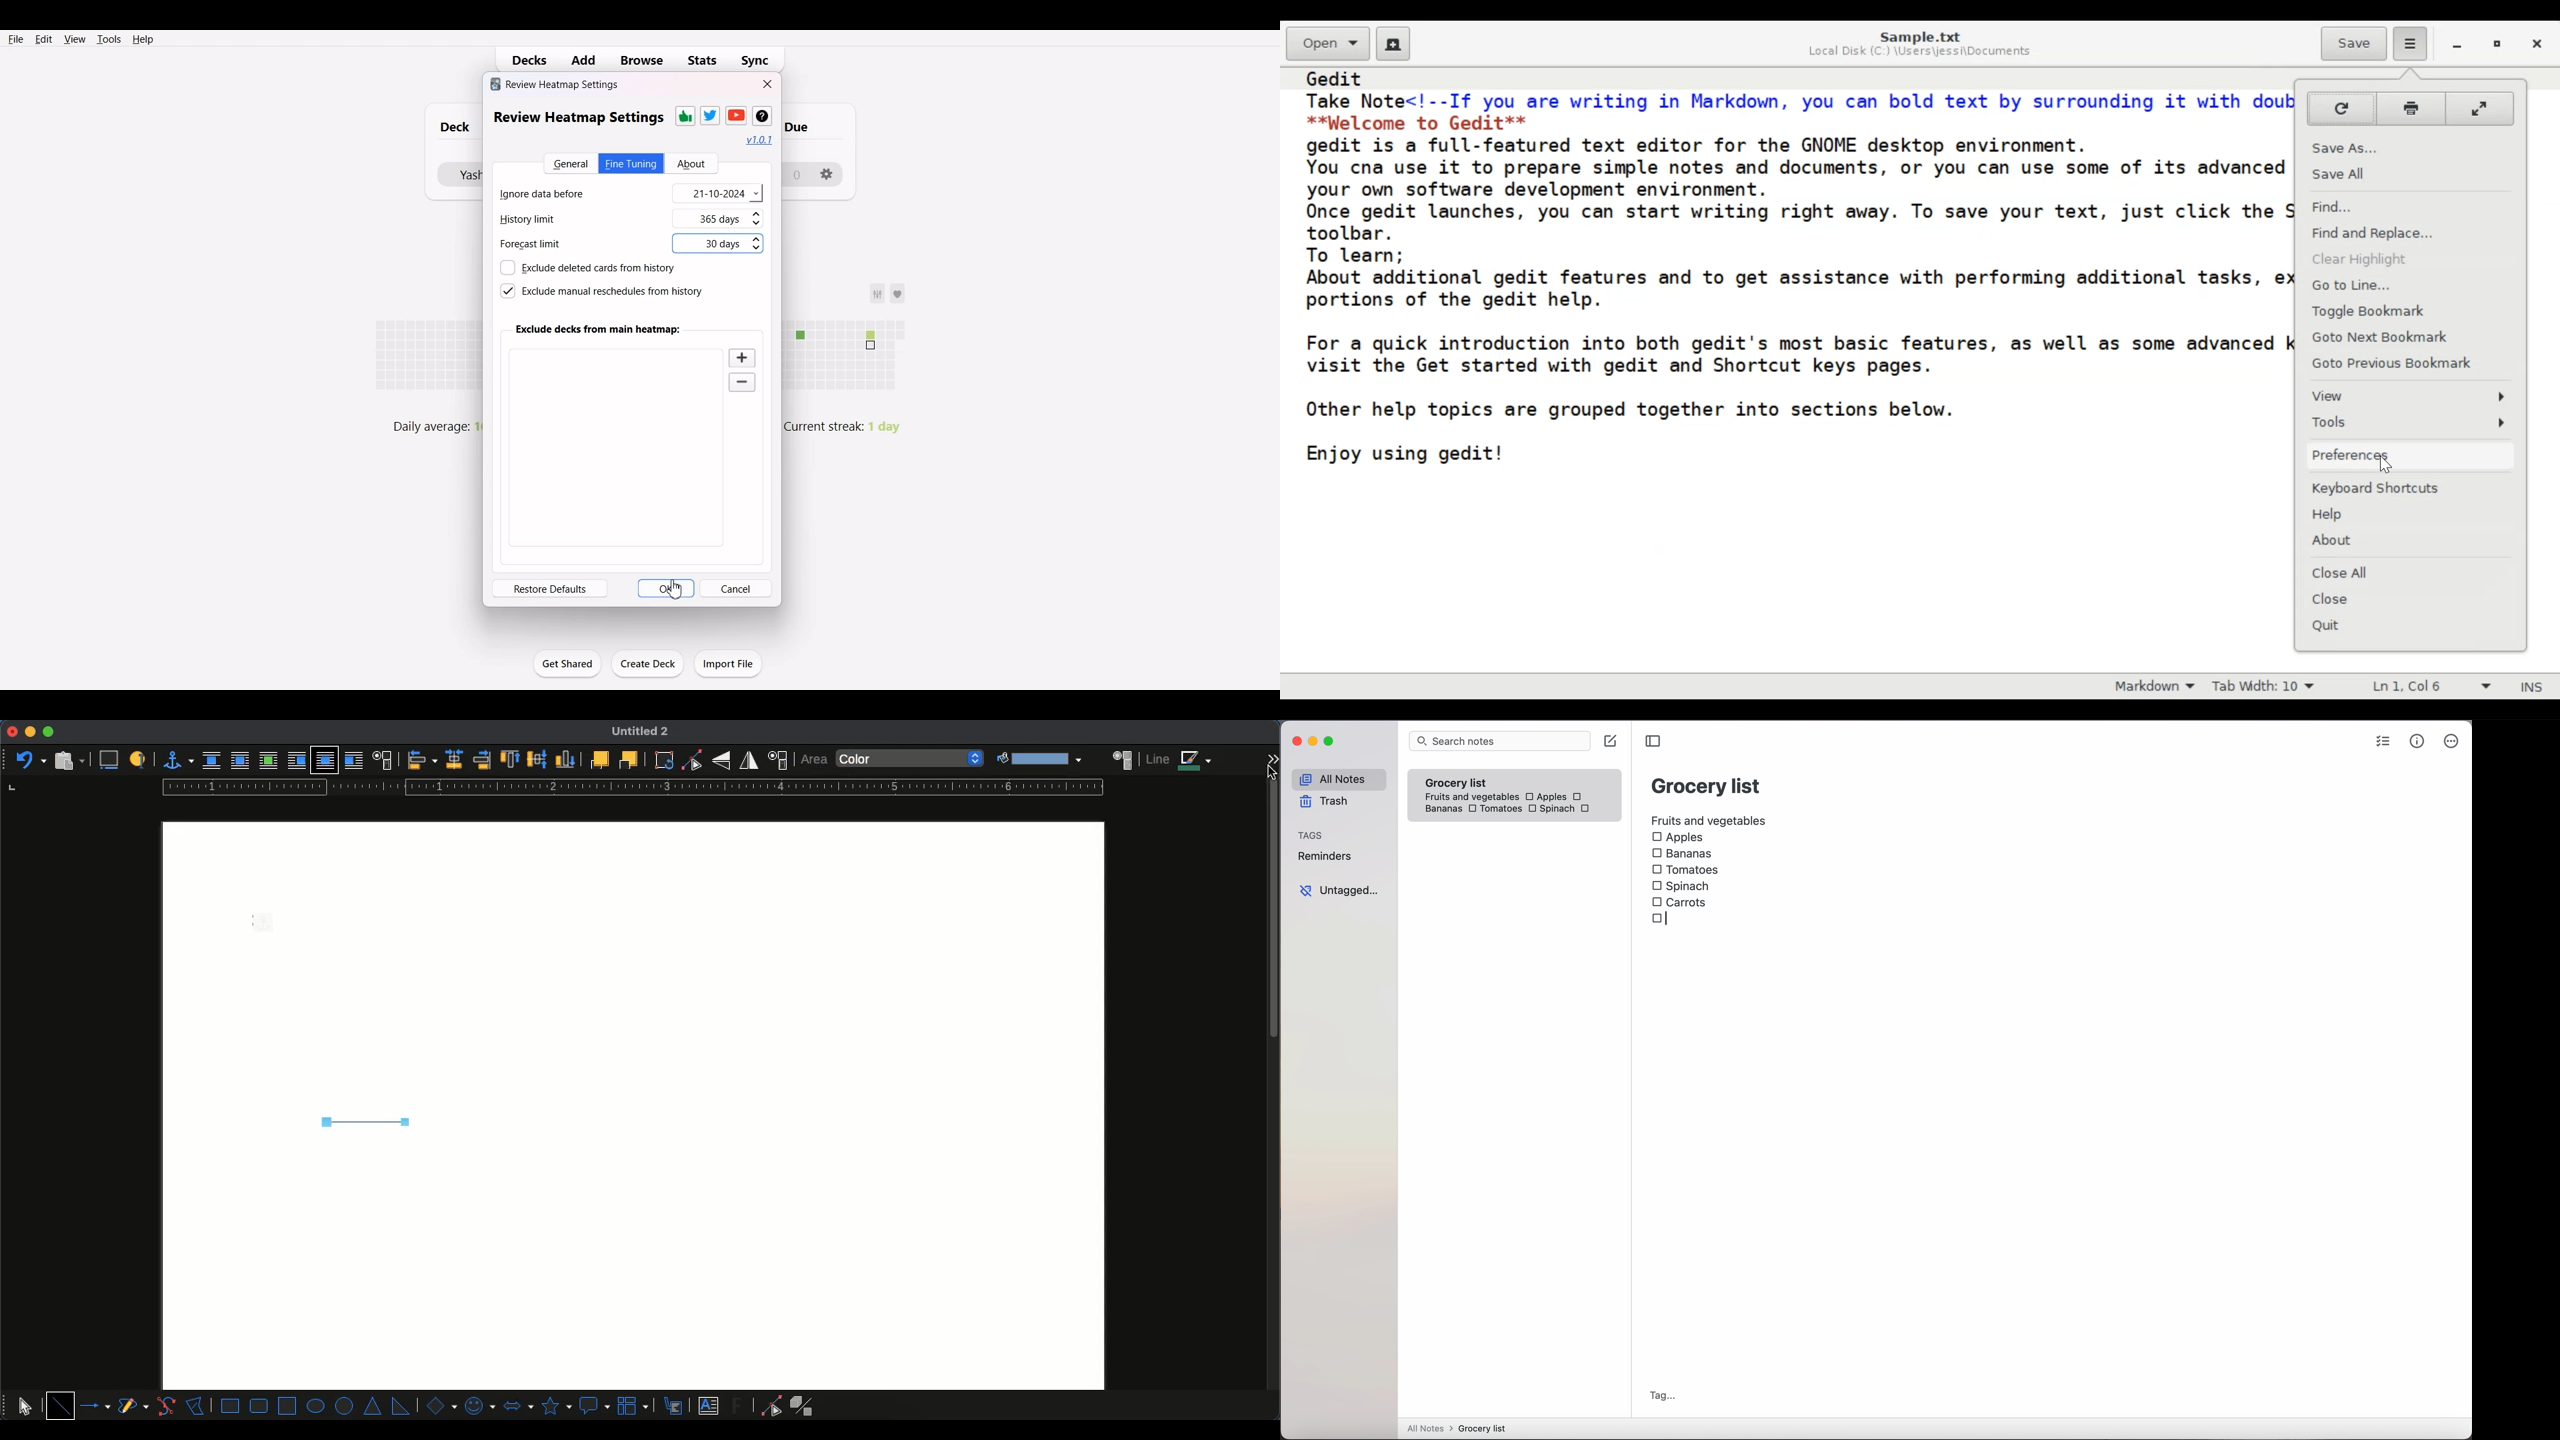 The height and width of the screenshot is (1456, 2576). What do you see at coordinates (1442, 809) in the screenshot?
I see `bananas` at bounding box center [1442, 809].